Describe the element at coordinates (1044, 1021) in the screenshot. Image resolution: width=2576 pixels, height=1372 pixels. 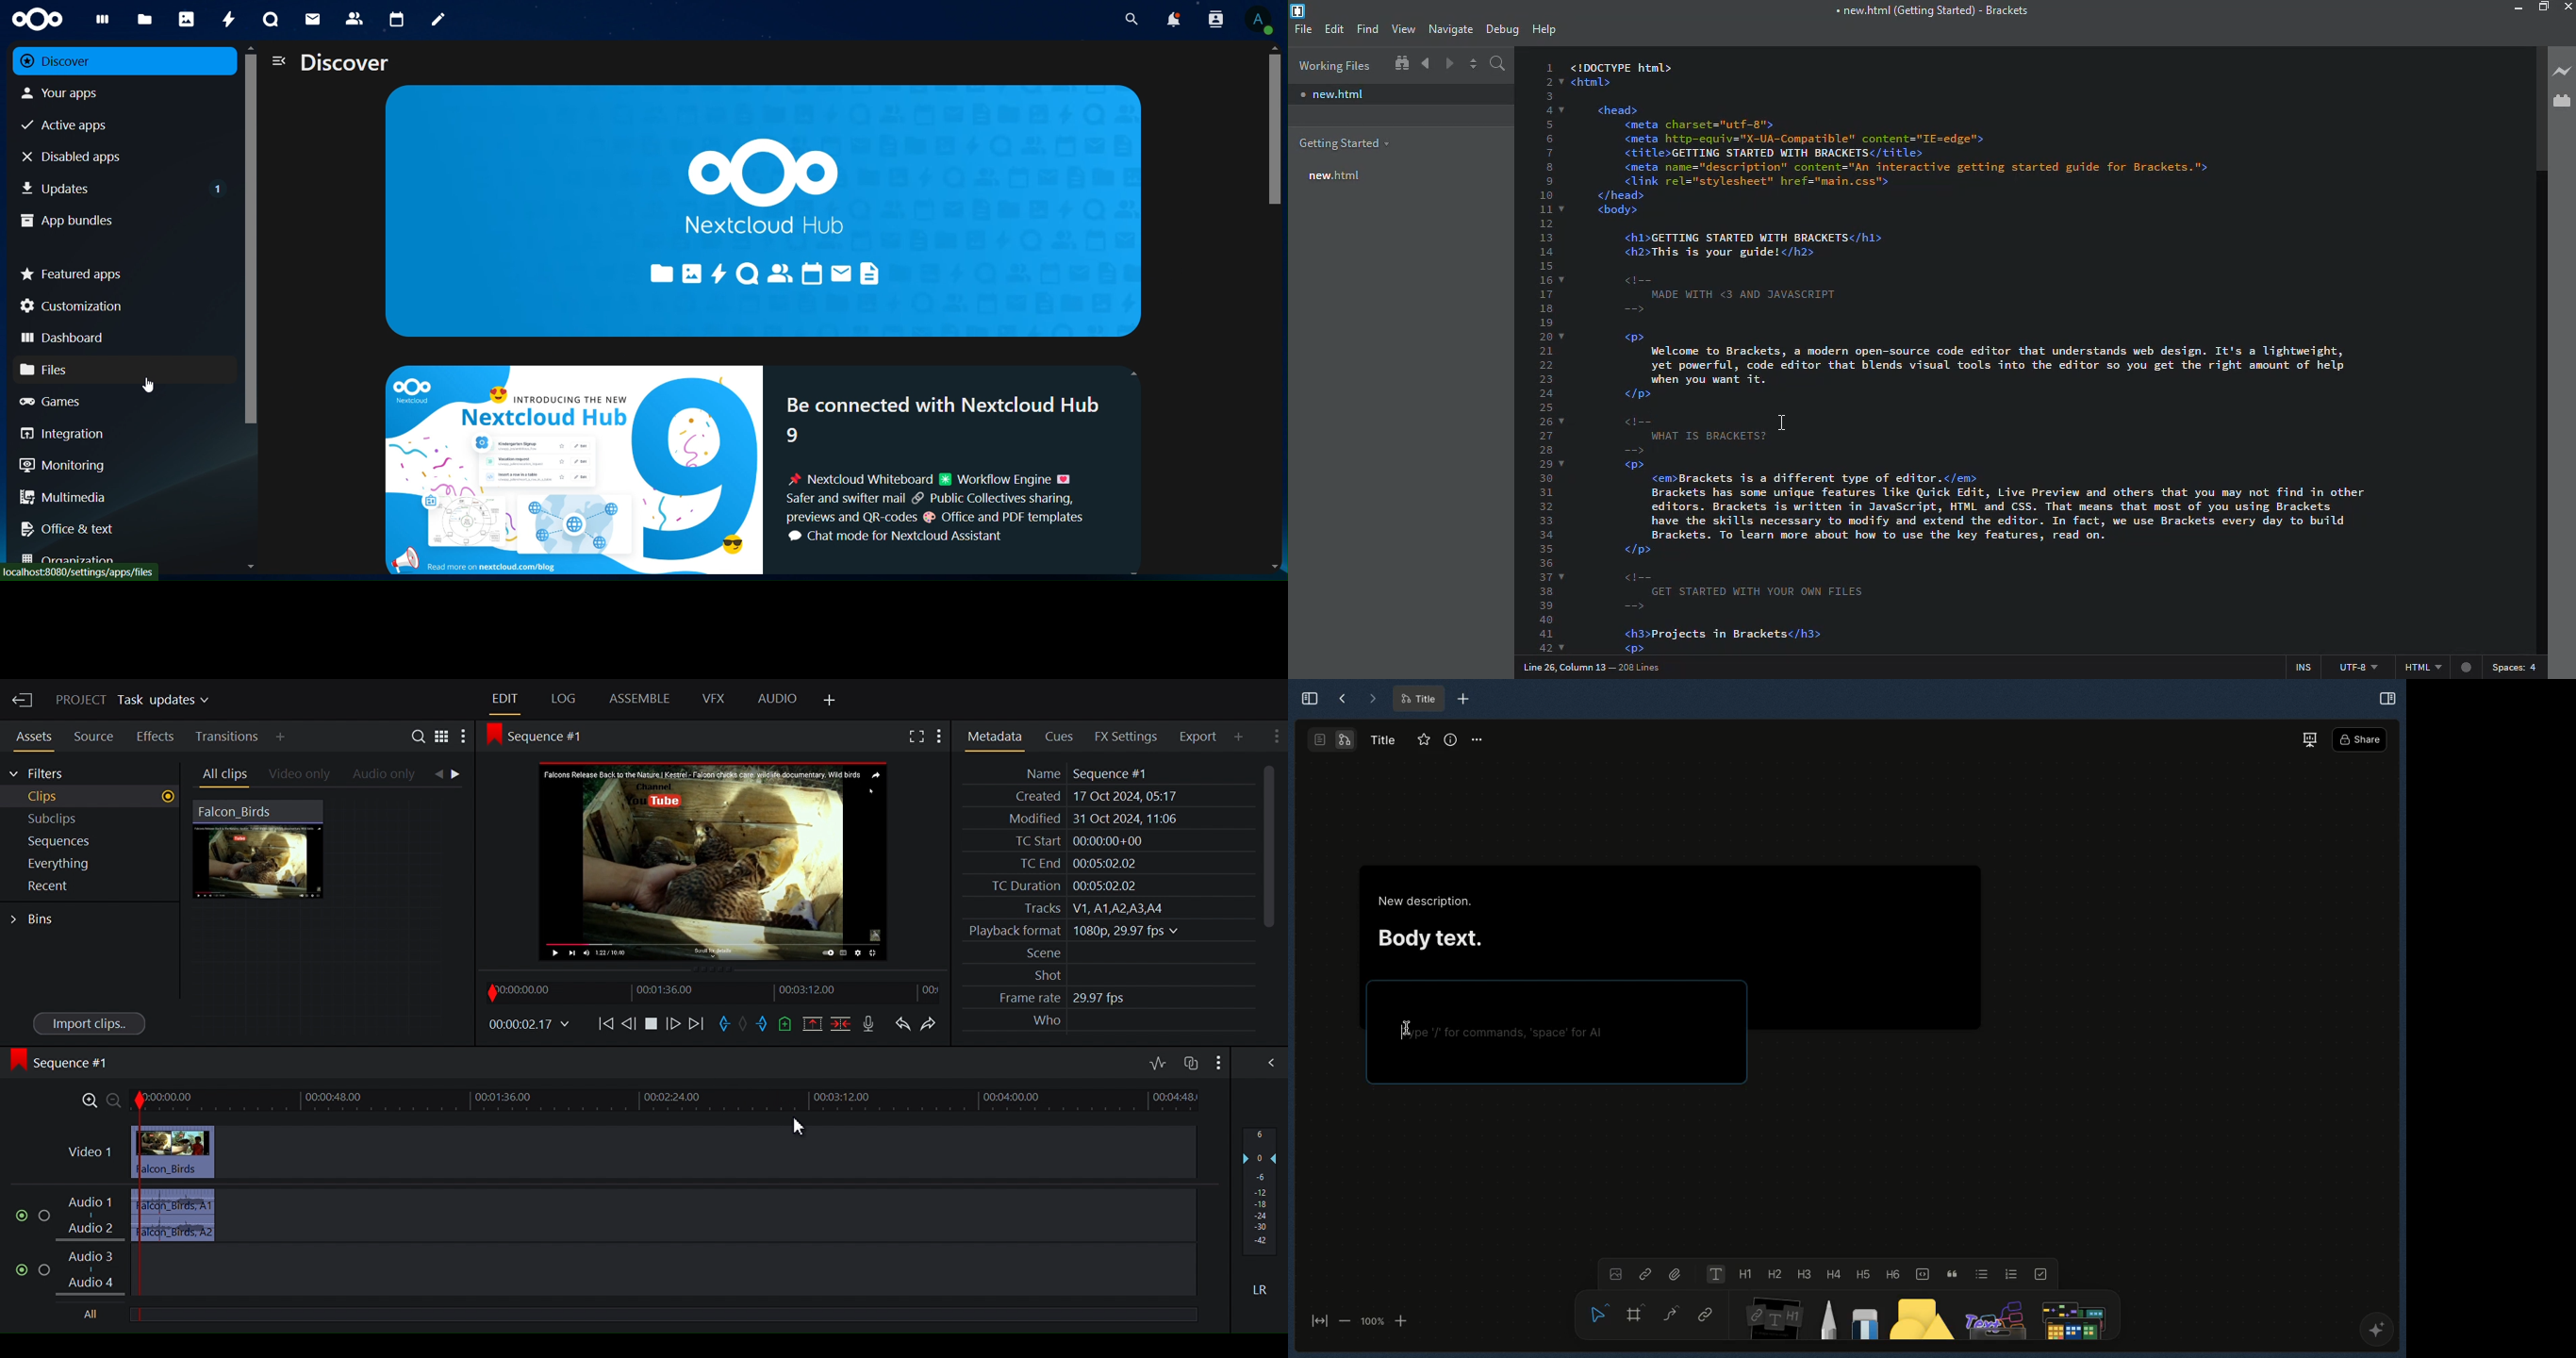
I see `Who` at that location.